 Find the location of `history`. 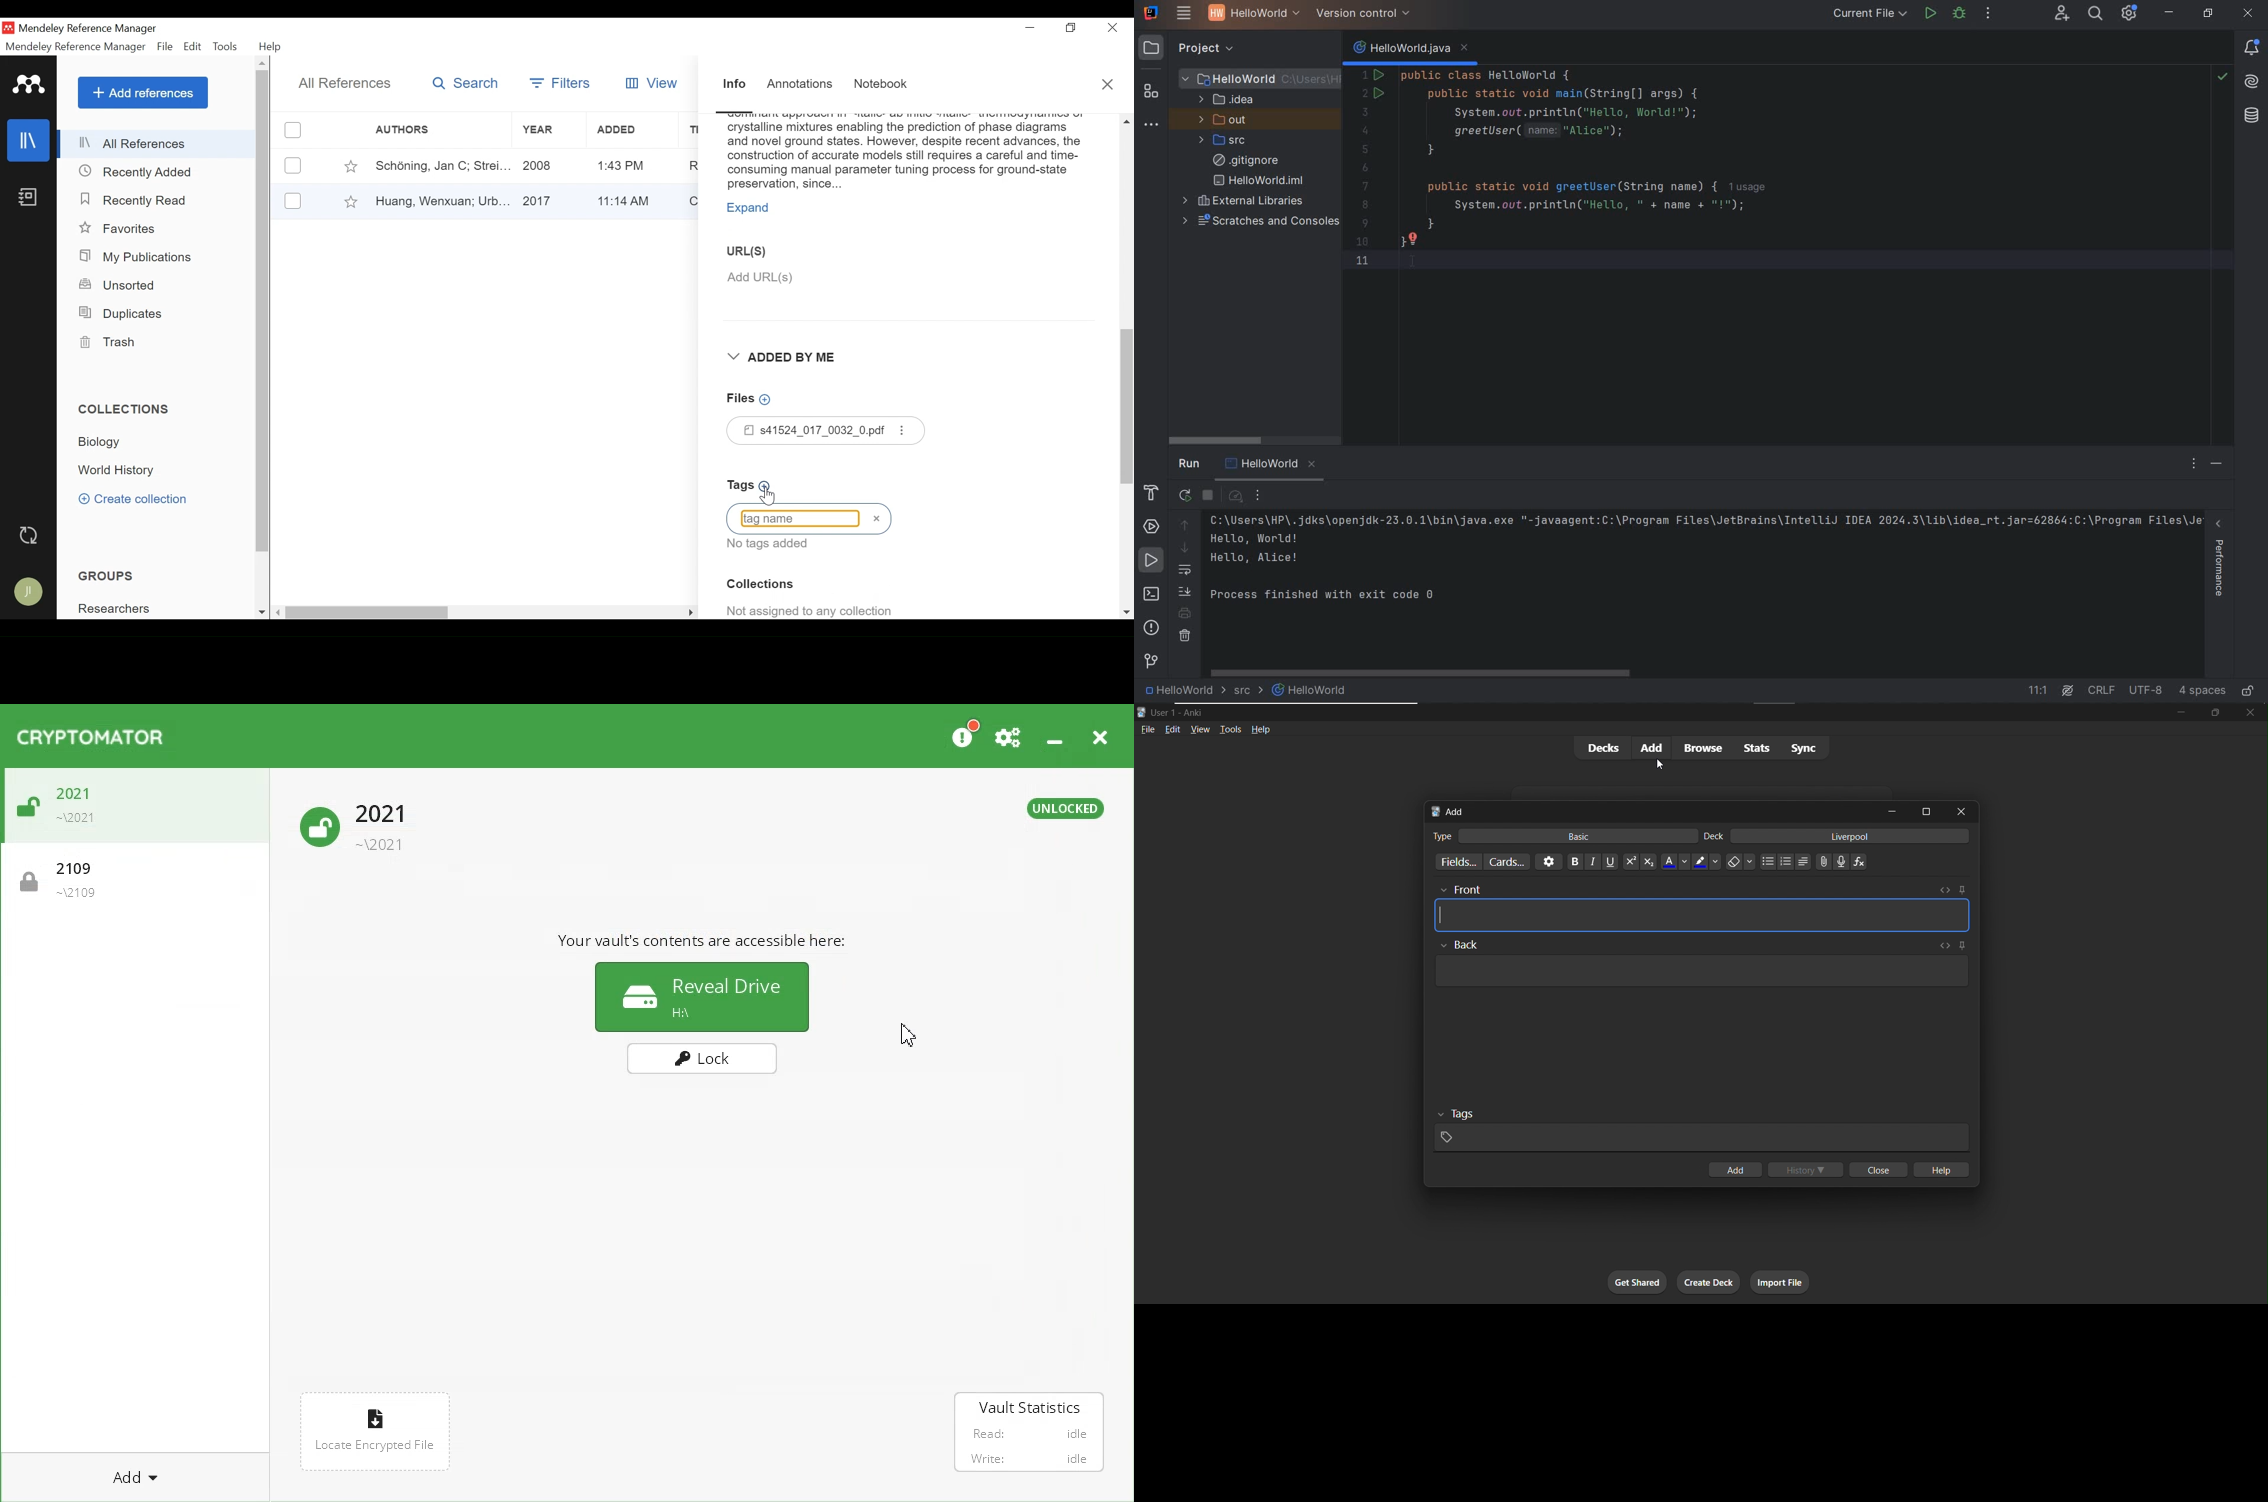

history is located at coordinates (1803, 1168).